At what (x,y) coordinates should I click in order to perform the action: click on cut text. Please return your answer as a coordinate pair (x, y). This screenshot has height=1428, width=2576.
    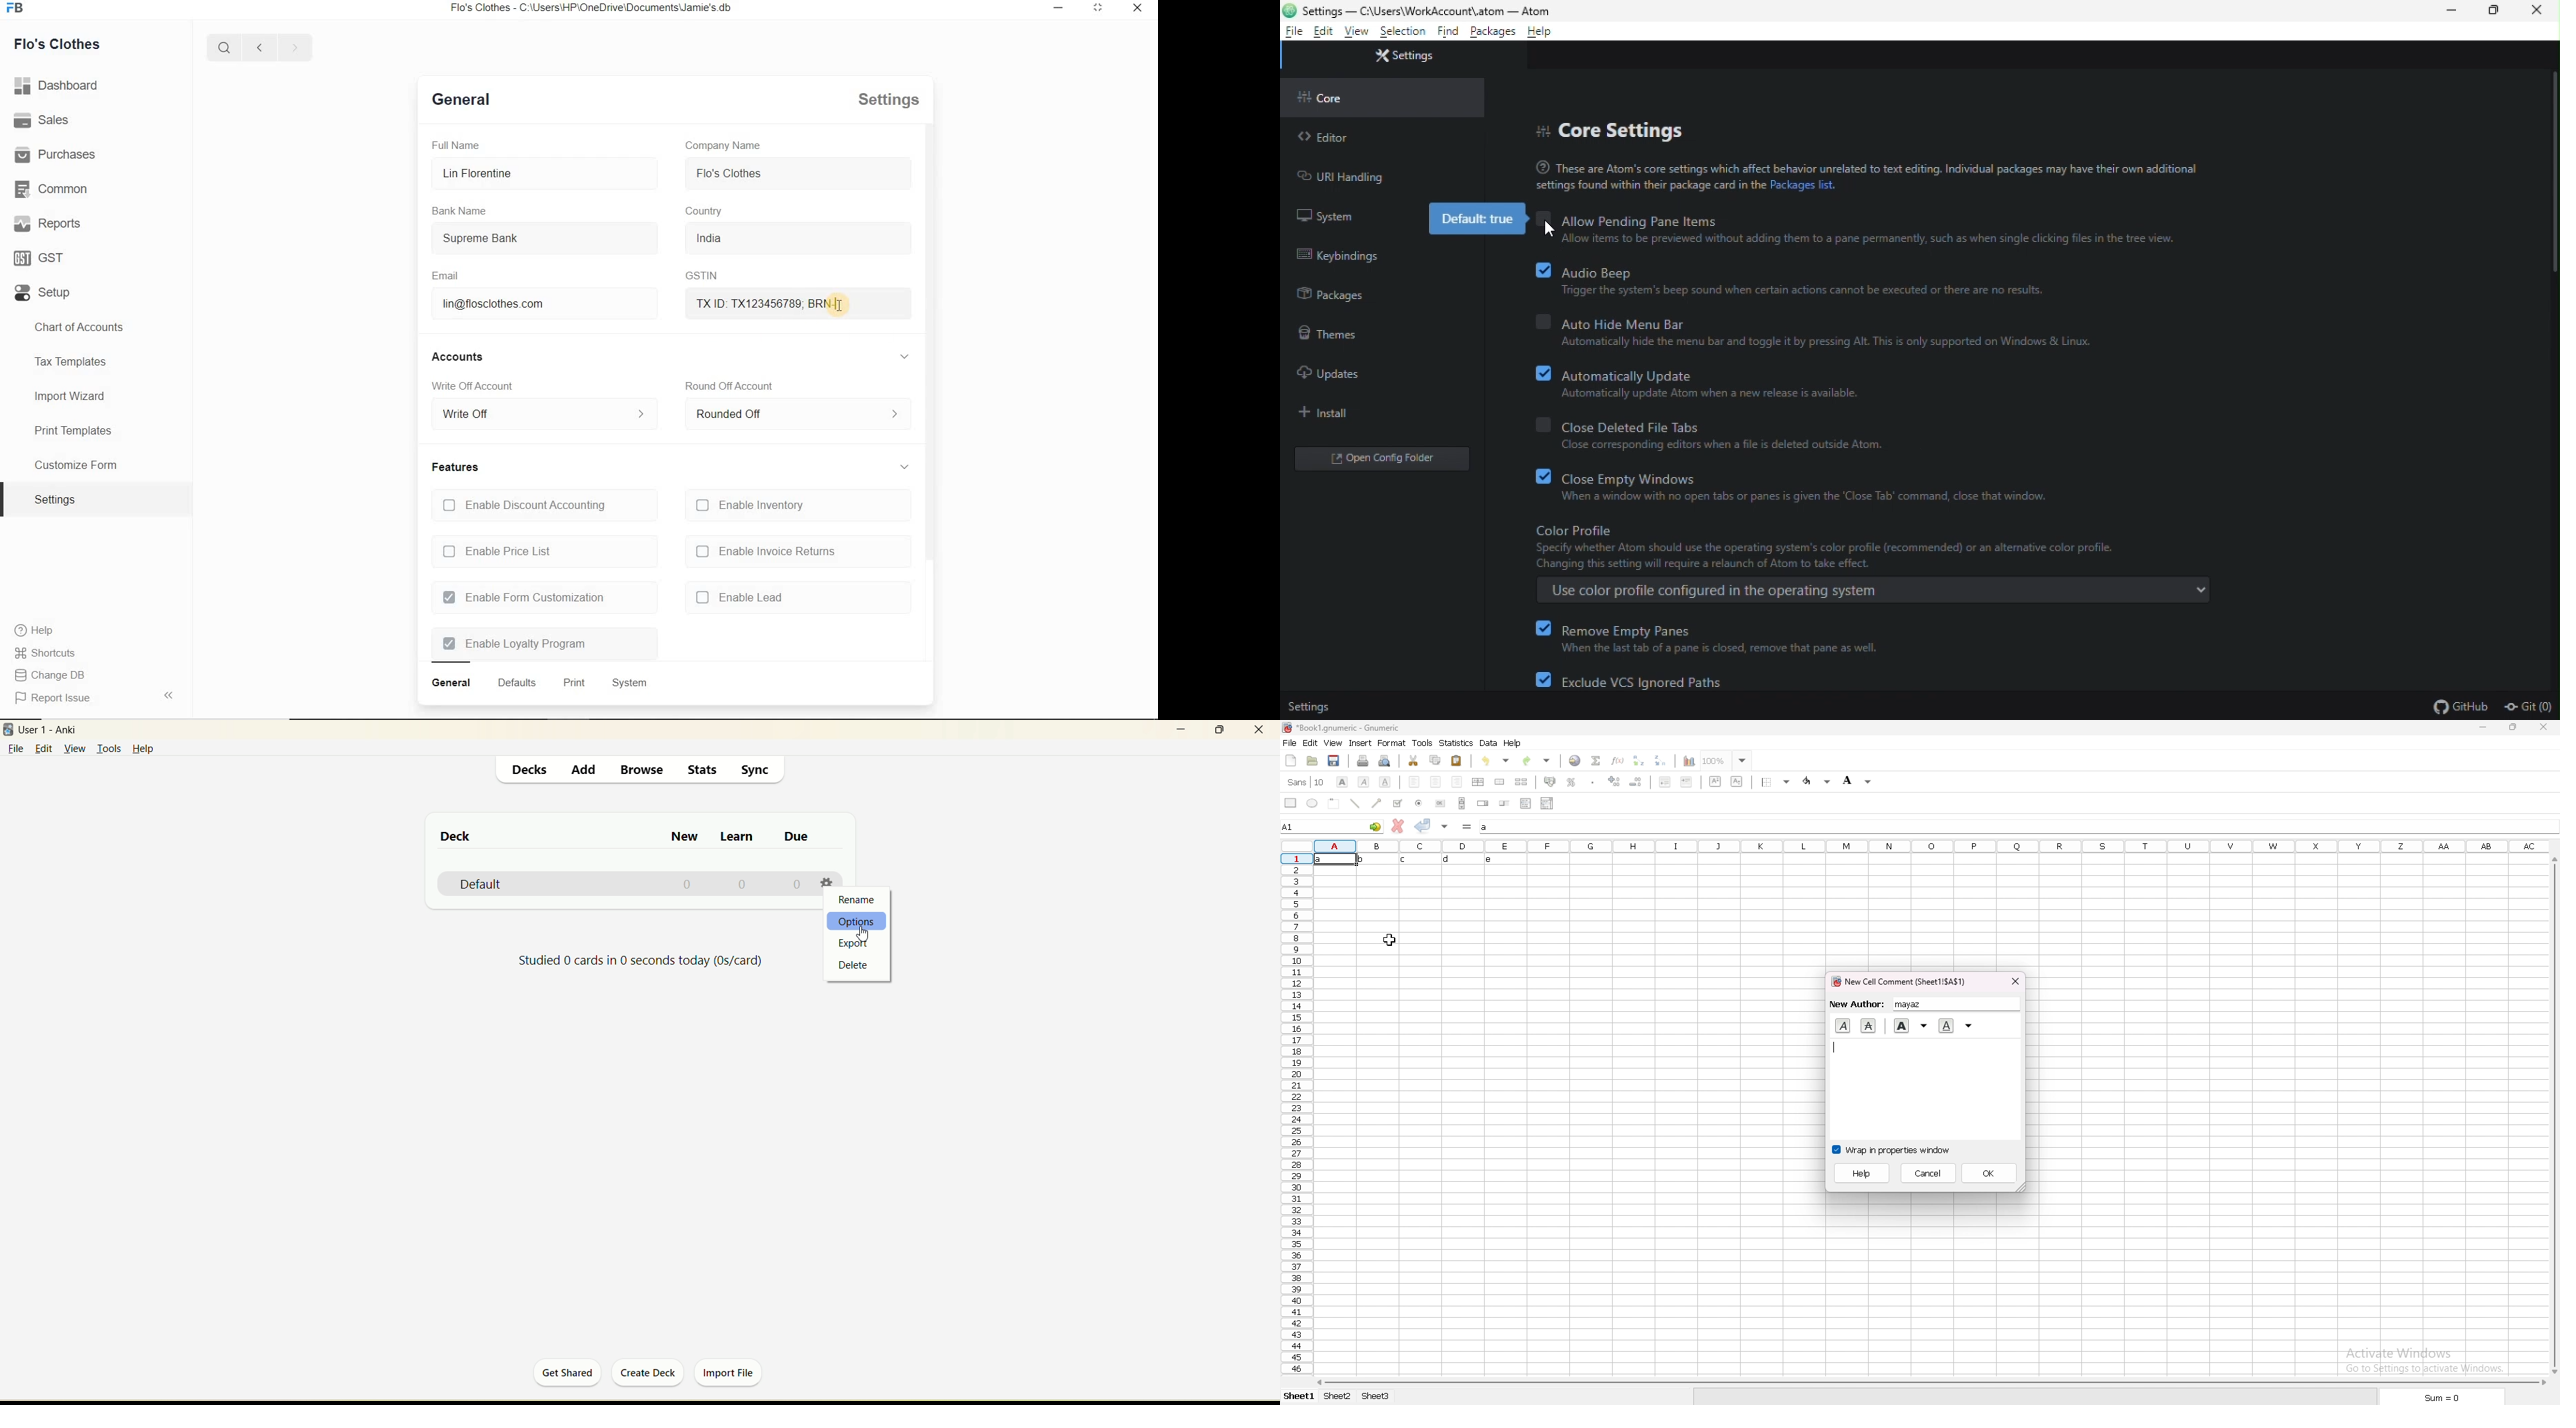
    Looking at the image, I should click on (1868, 1025).